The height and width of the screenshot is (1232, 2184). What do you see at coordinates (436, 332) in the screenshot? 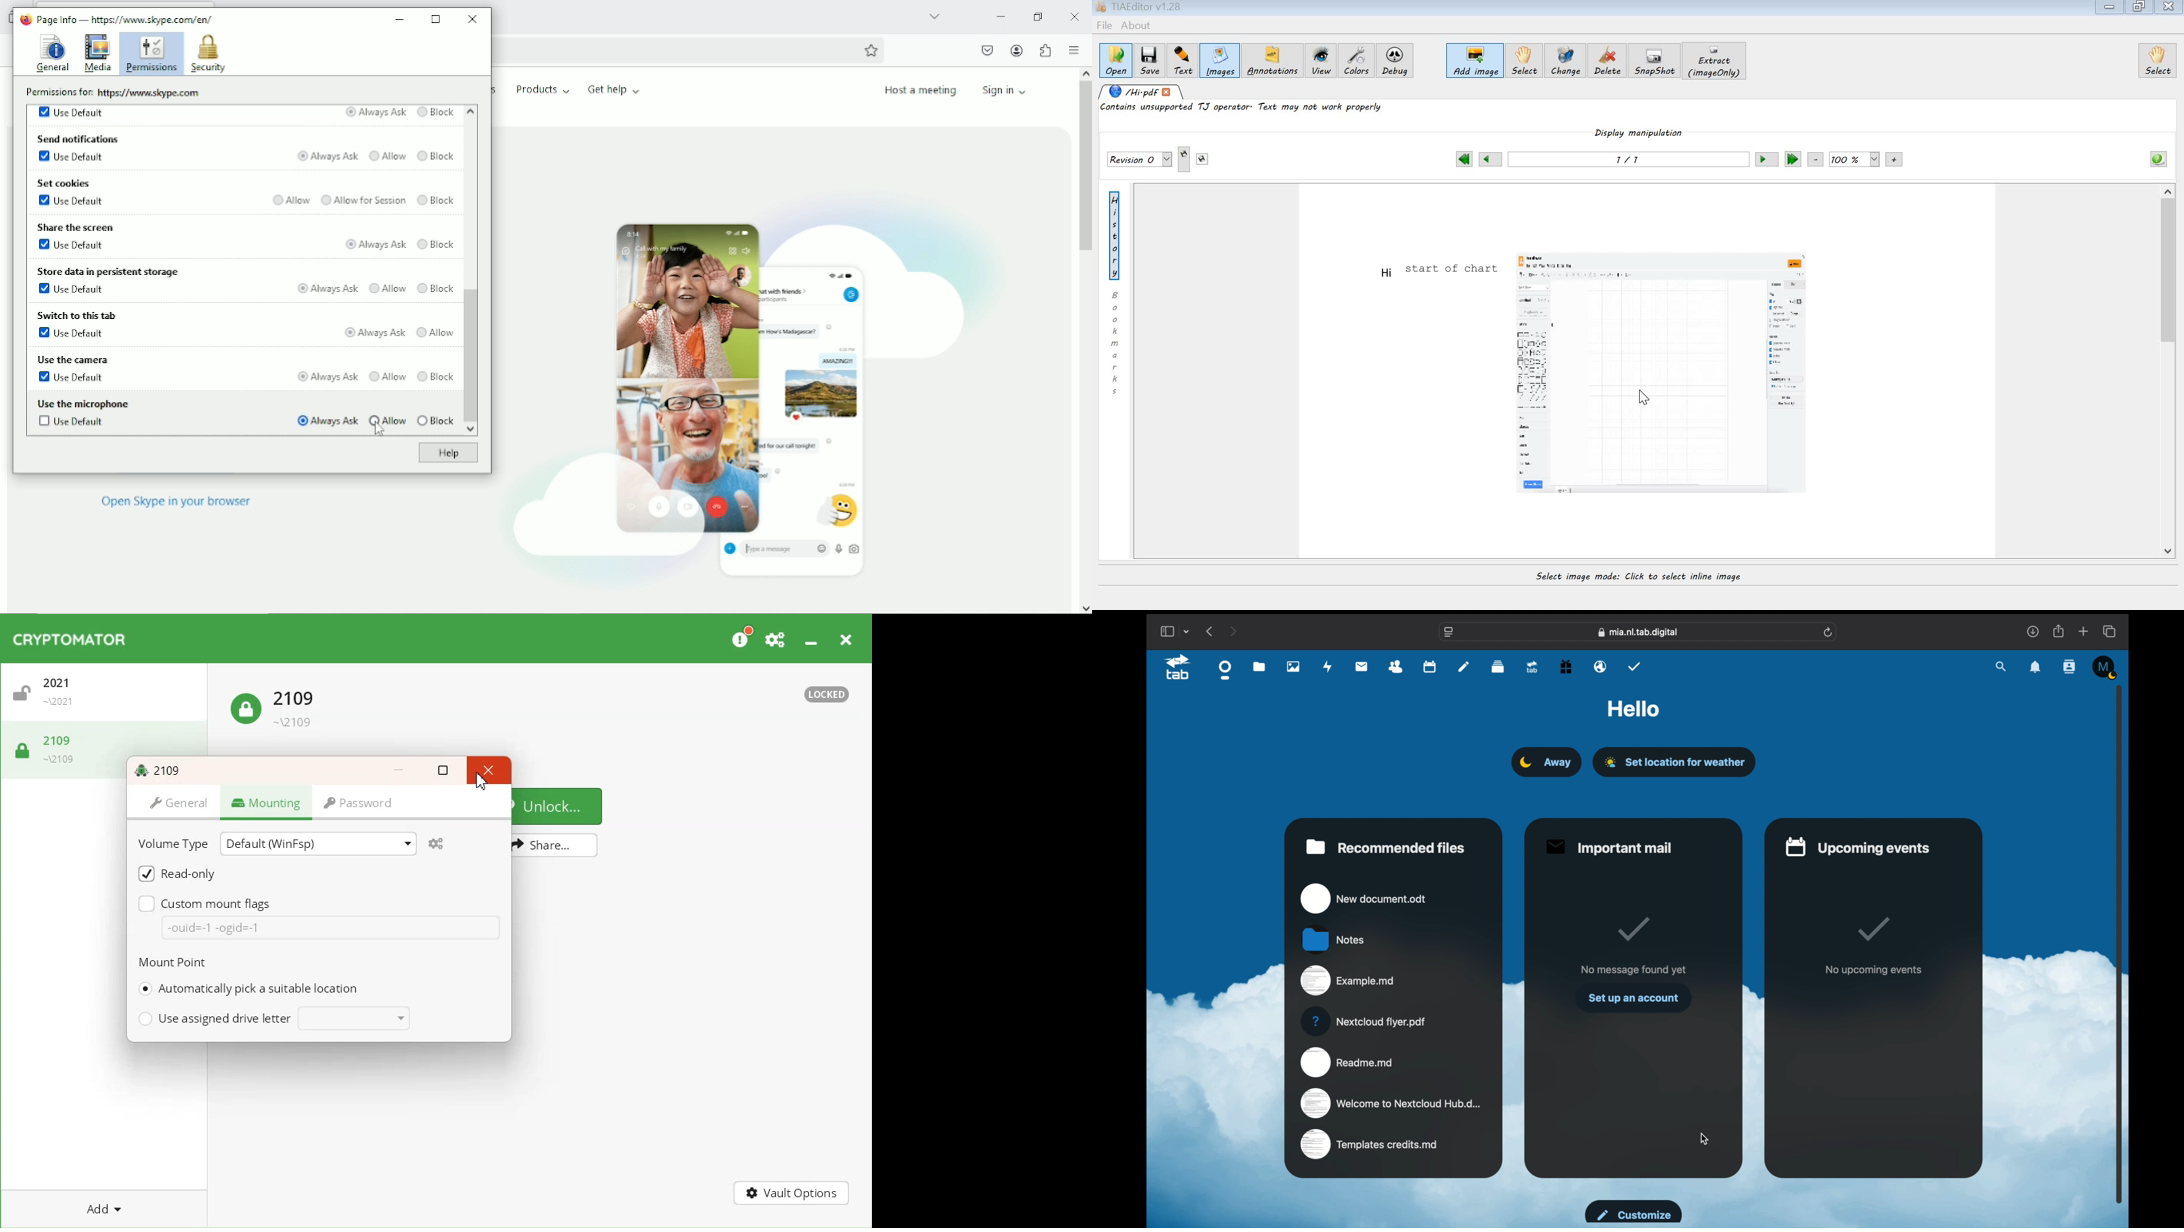
I see `Allow` at bounding box center [436, 332].